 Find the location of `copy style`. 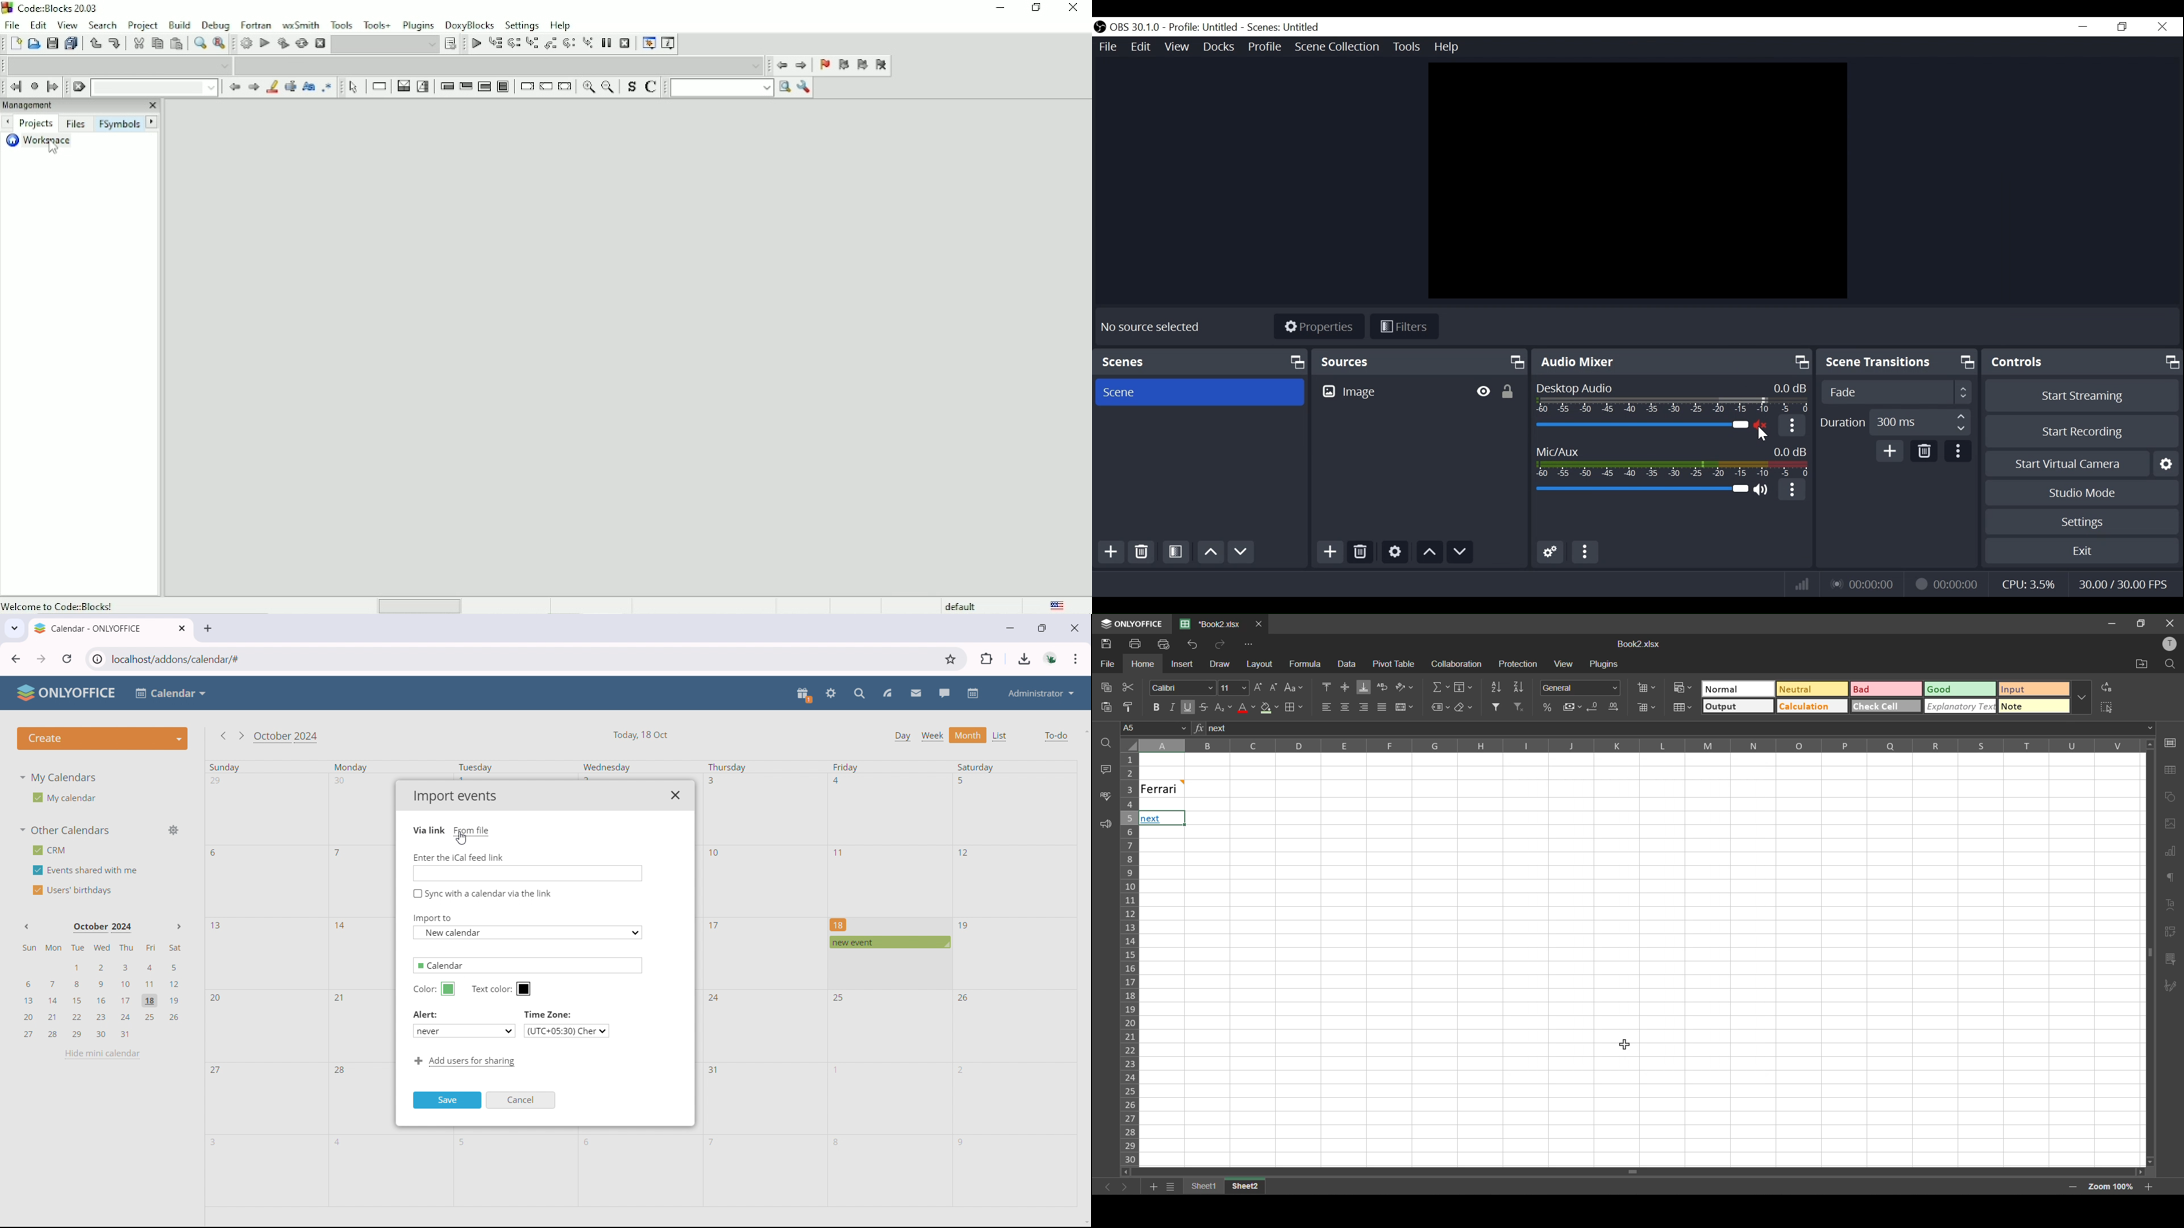

copy style is located at coordinates (1131, 706).